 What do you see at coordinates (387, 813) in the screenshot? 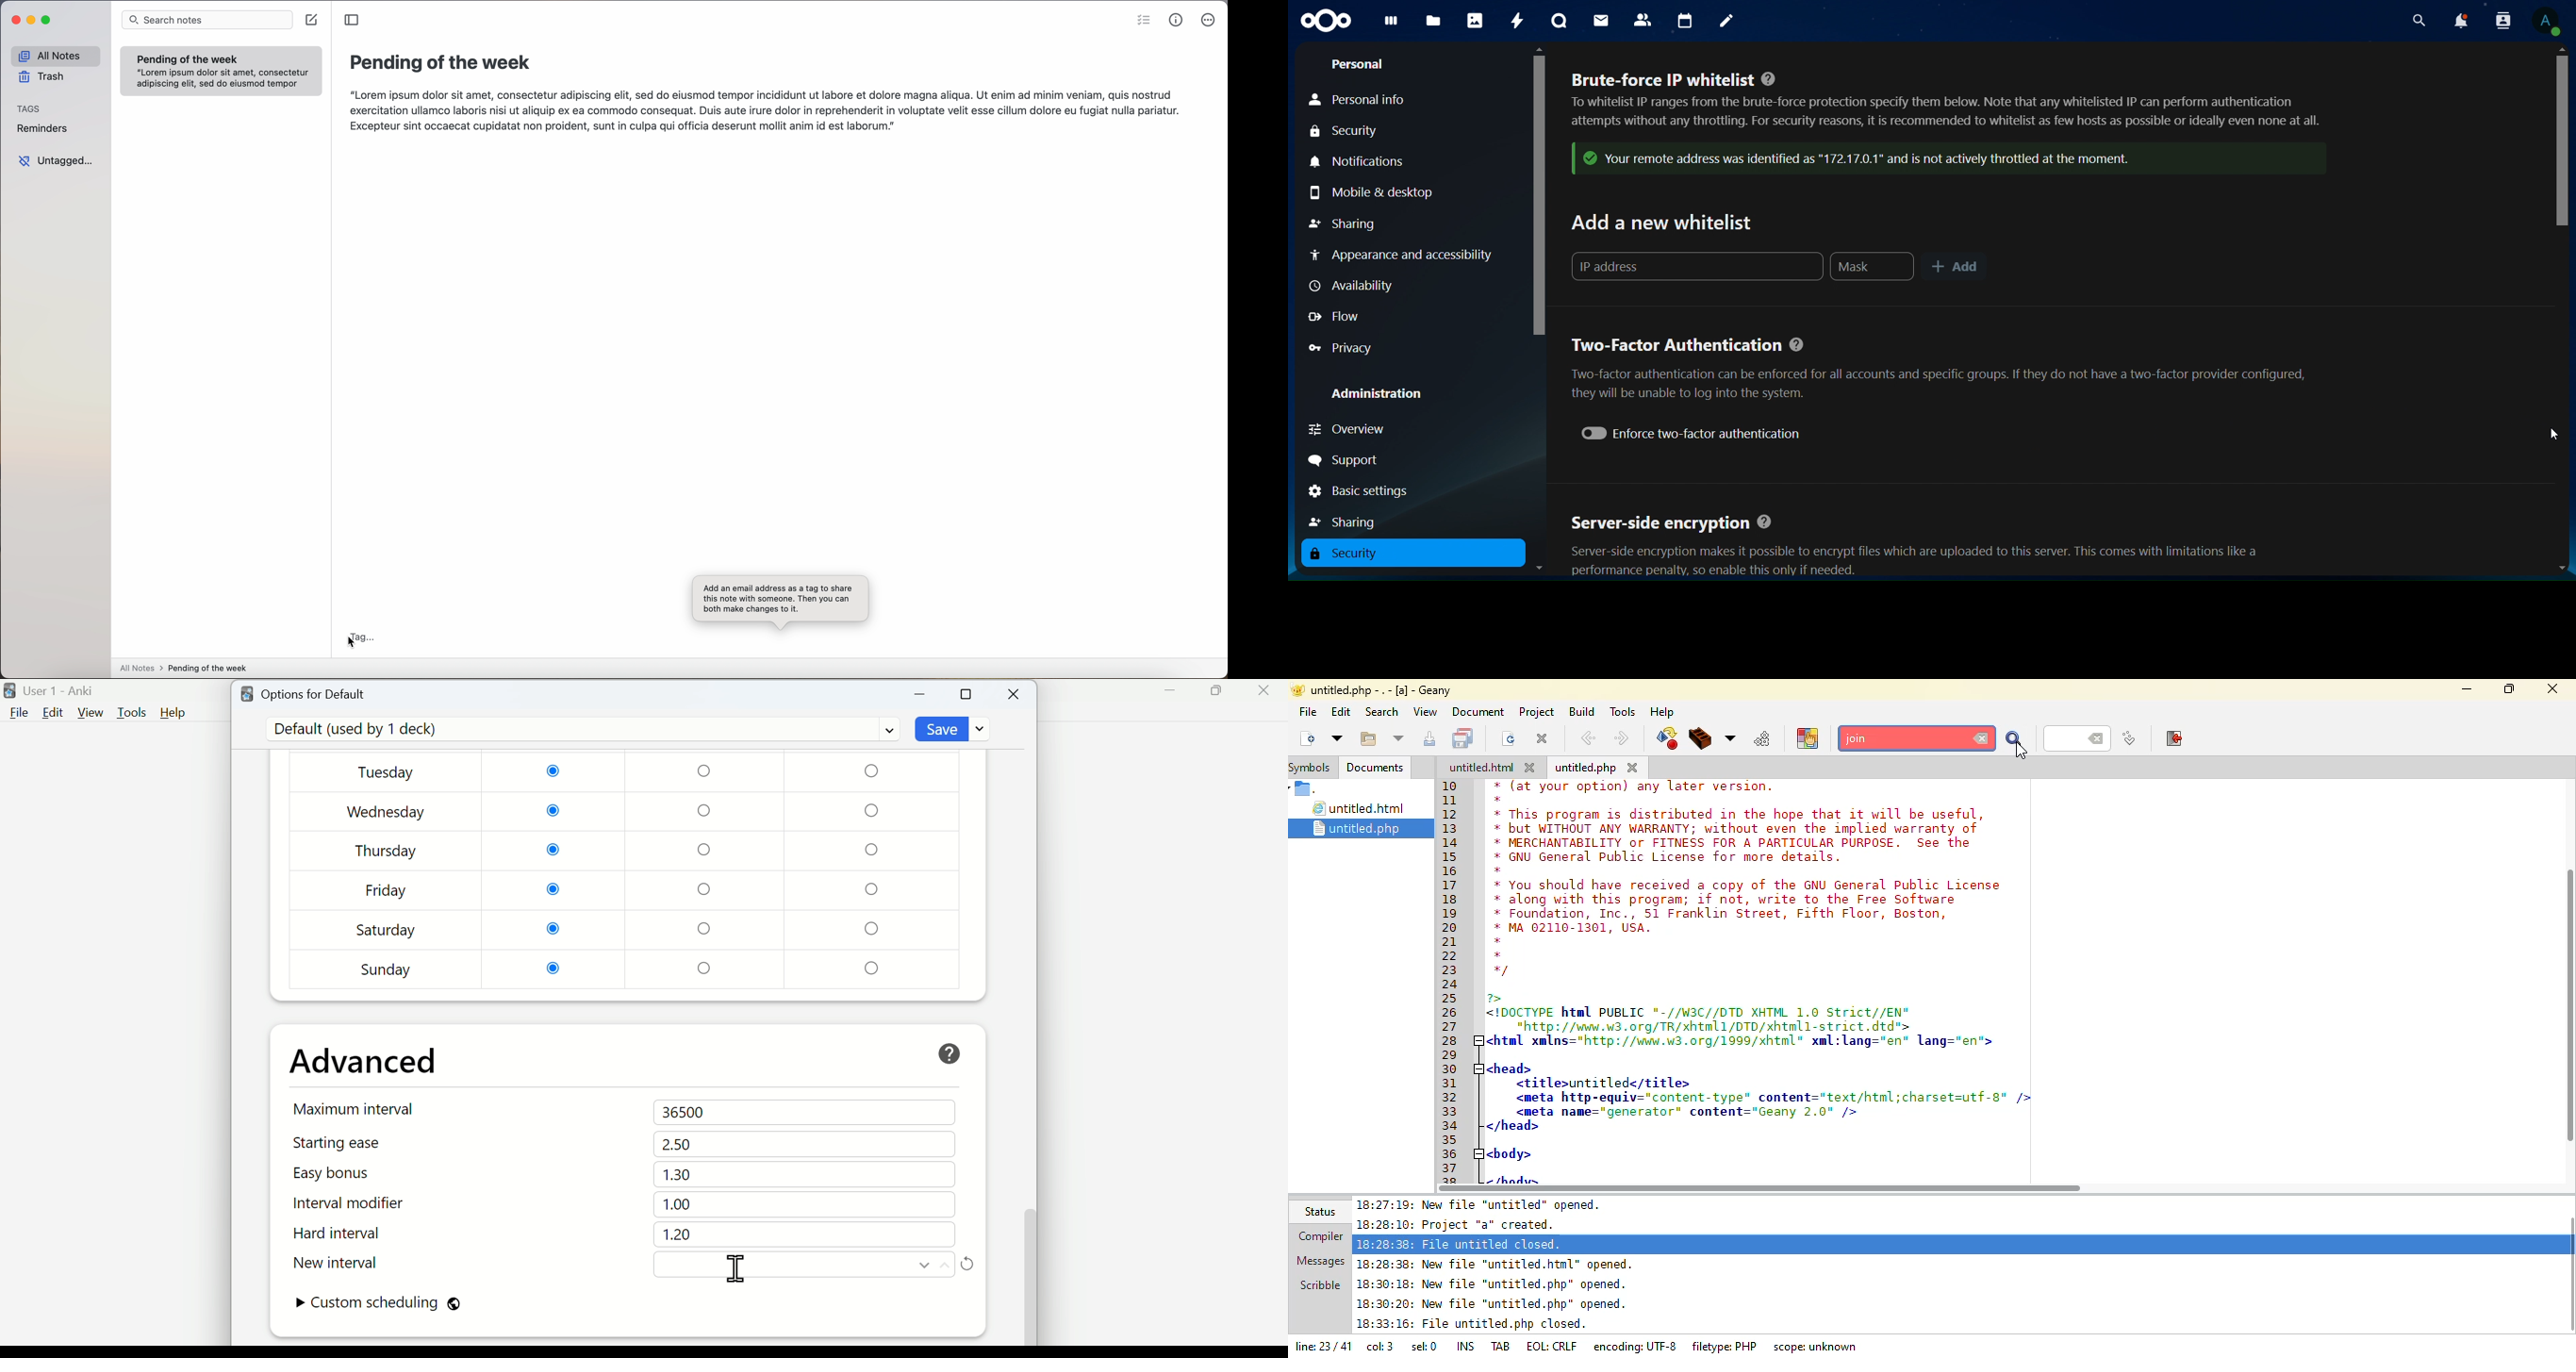
I see `Wednesday` at bounding box center [387, 813].